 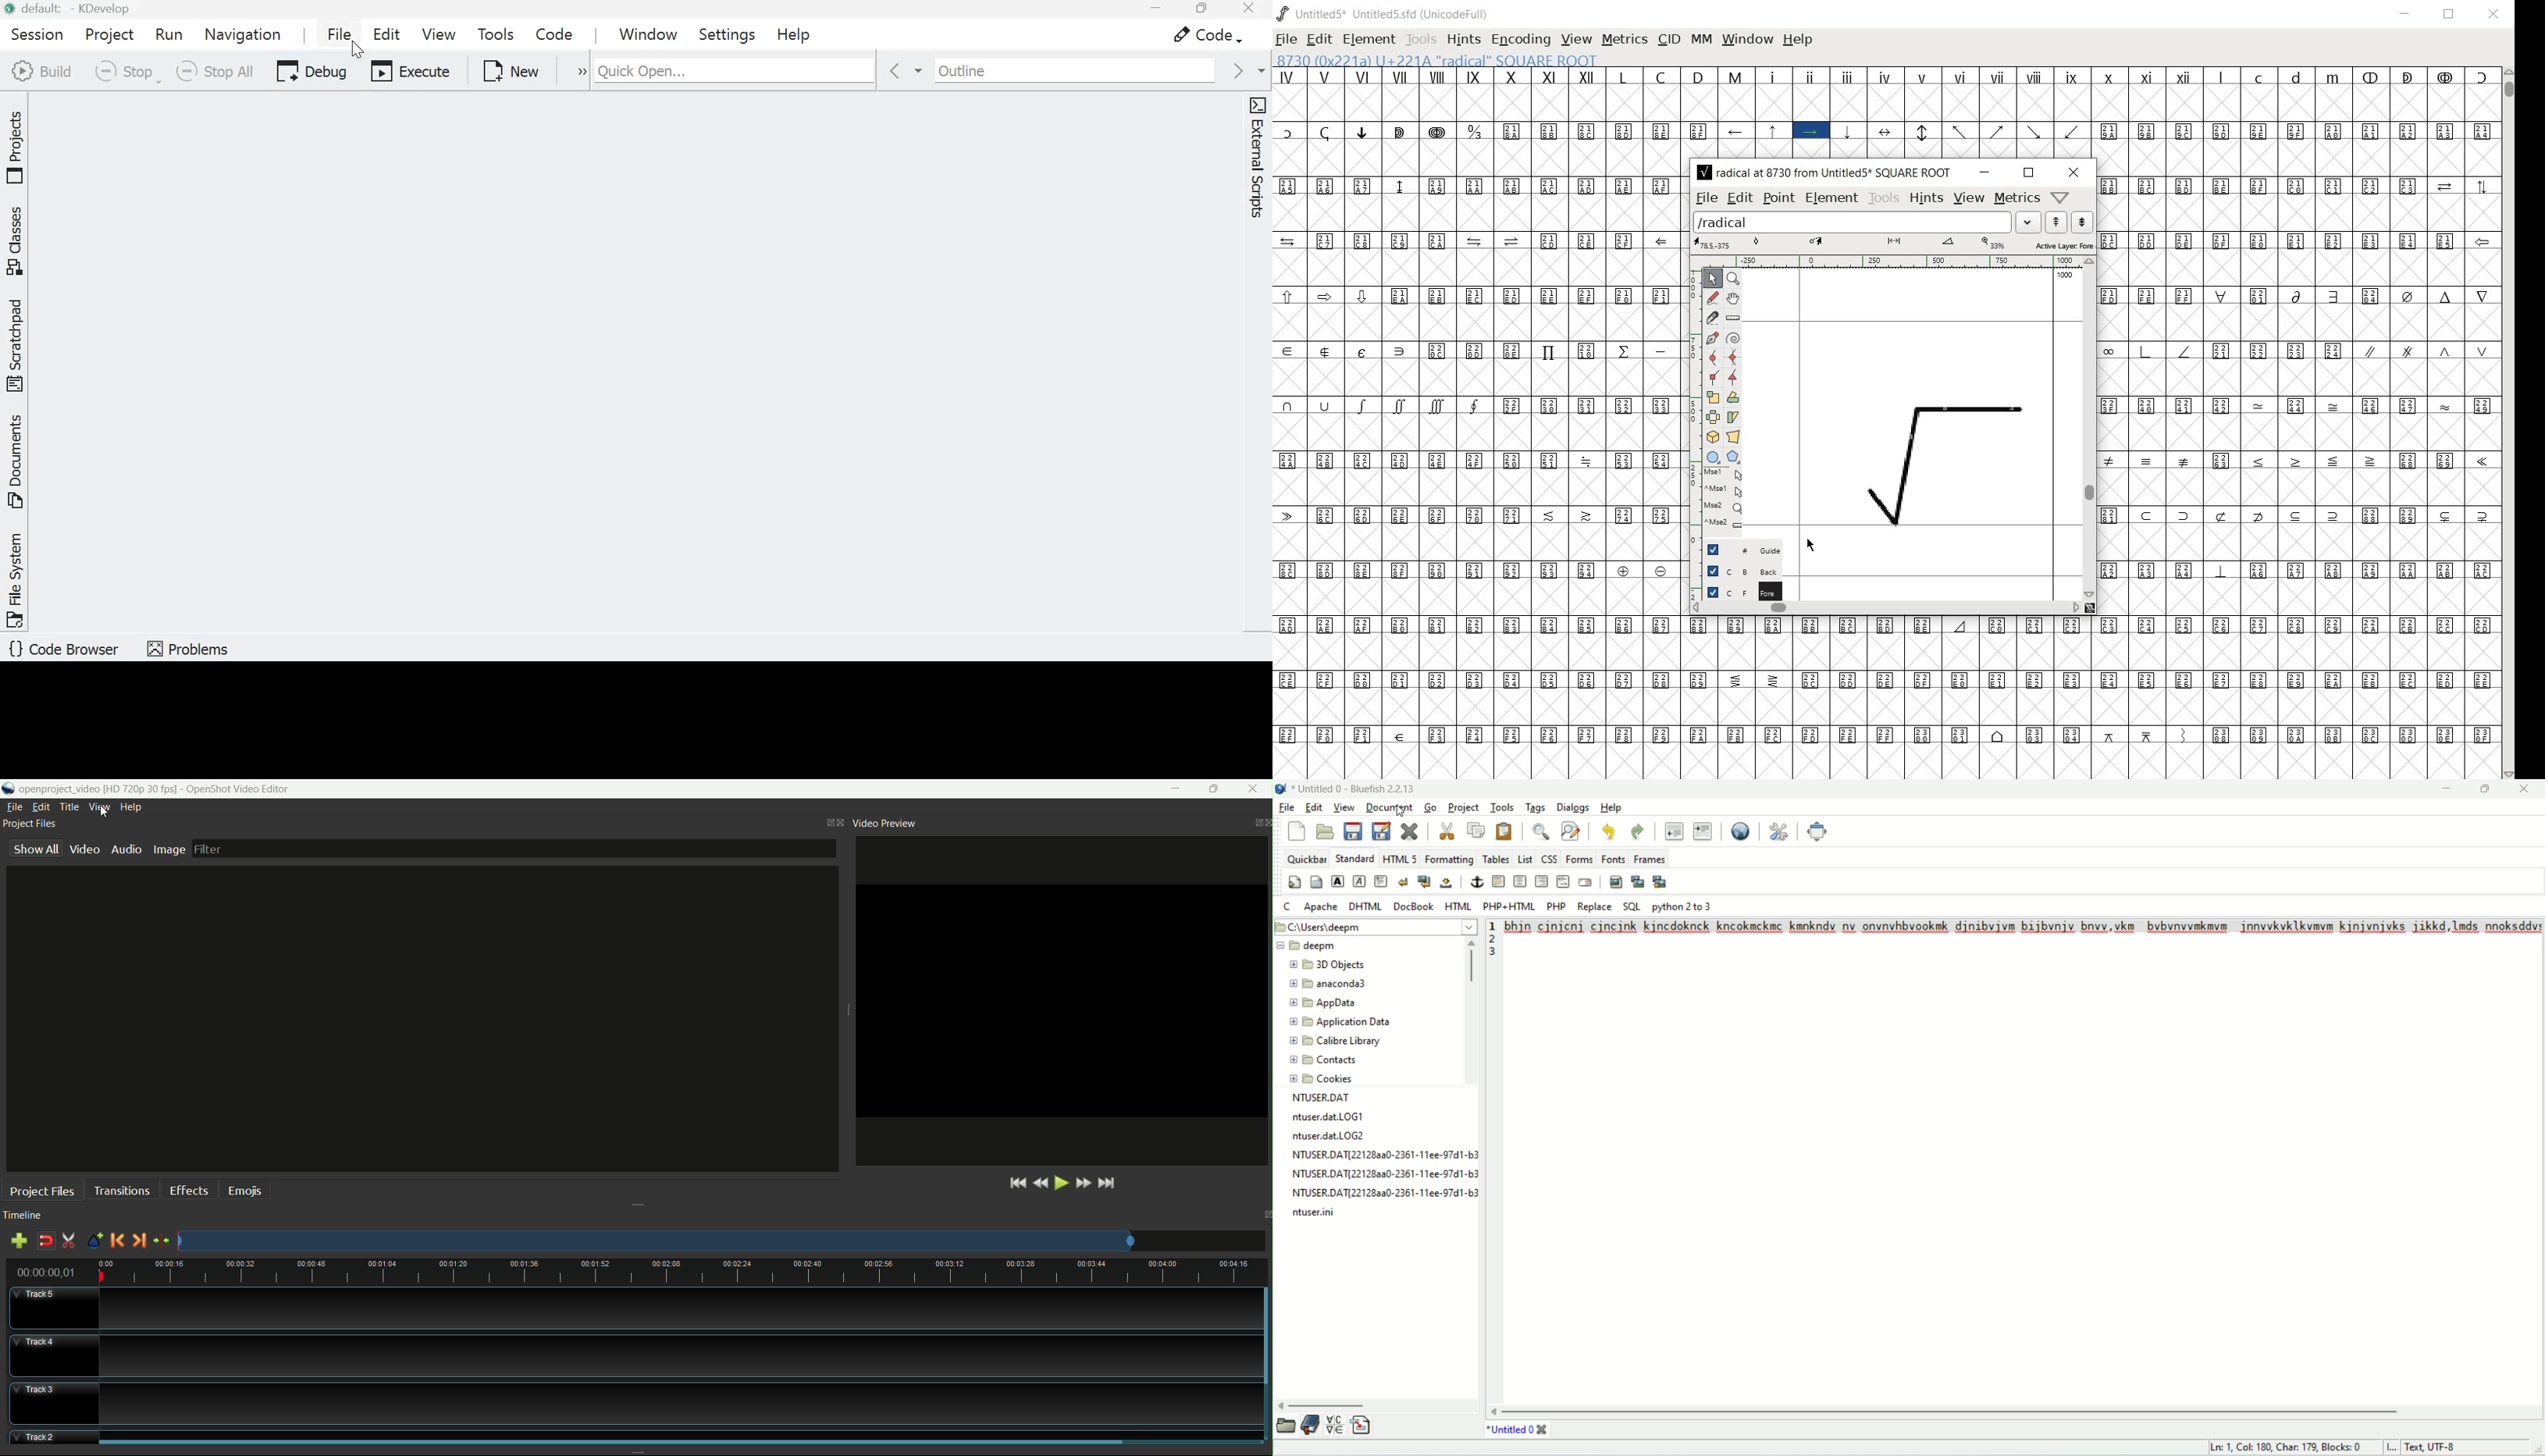 What do you see at coordinates (1085, 1182) in the screenshot?
I see `fast forward` at bounding box center [1085, 1182].